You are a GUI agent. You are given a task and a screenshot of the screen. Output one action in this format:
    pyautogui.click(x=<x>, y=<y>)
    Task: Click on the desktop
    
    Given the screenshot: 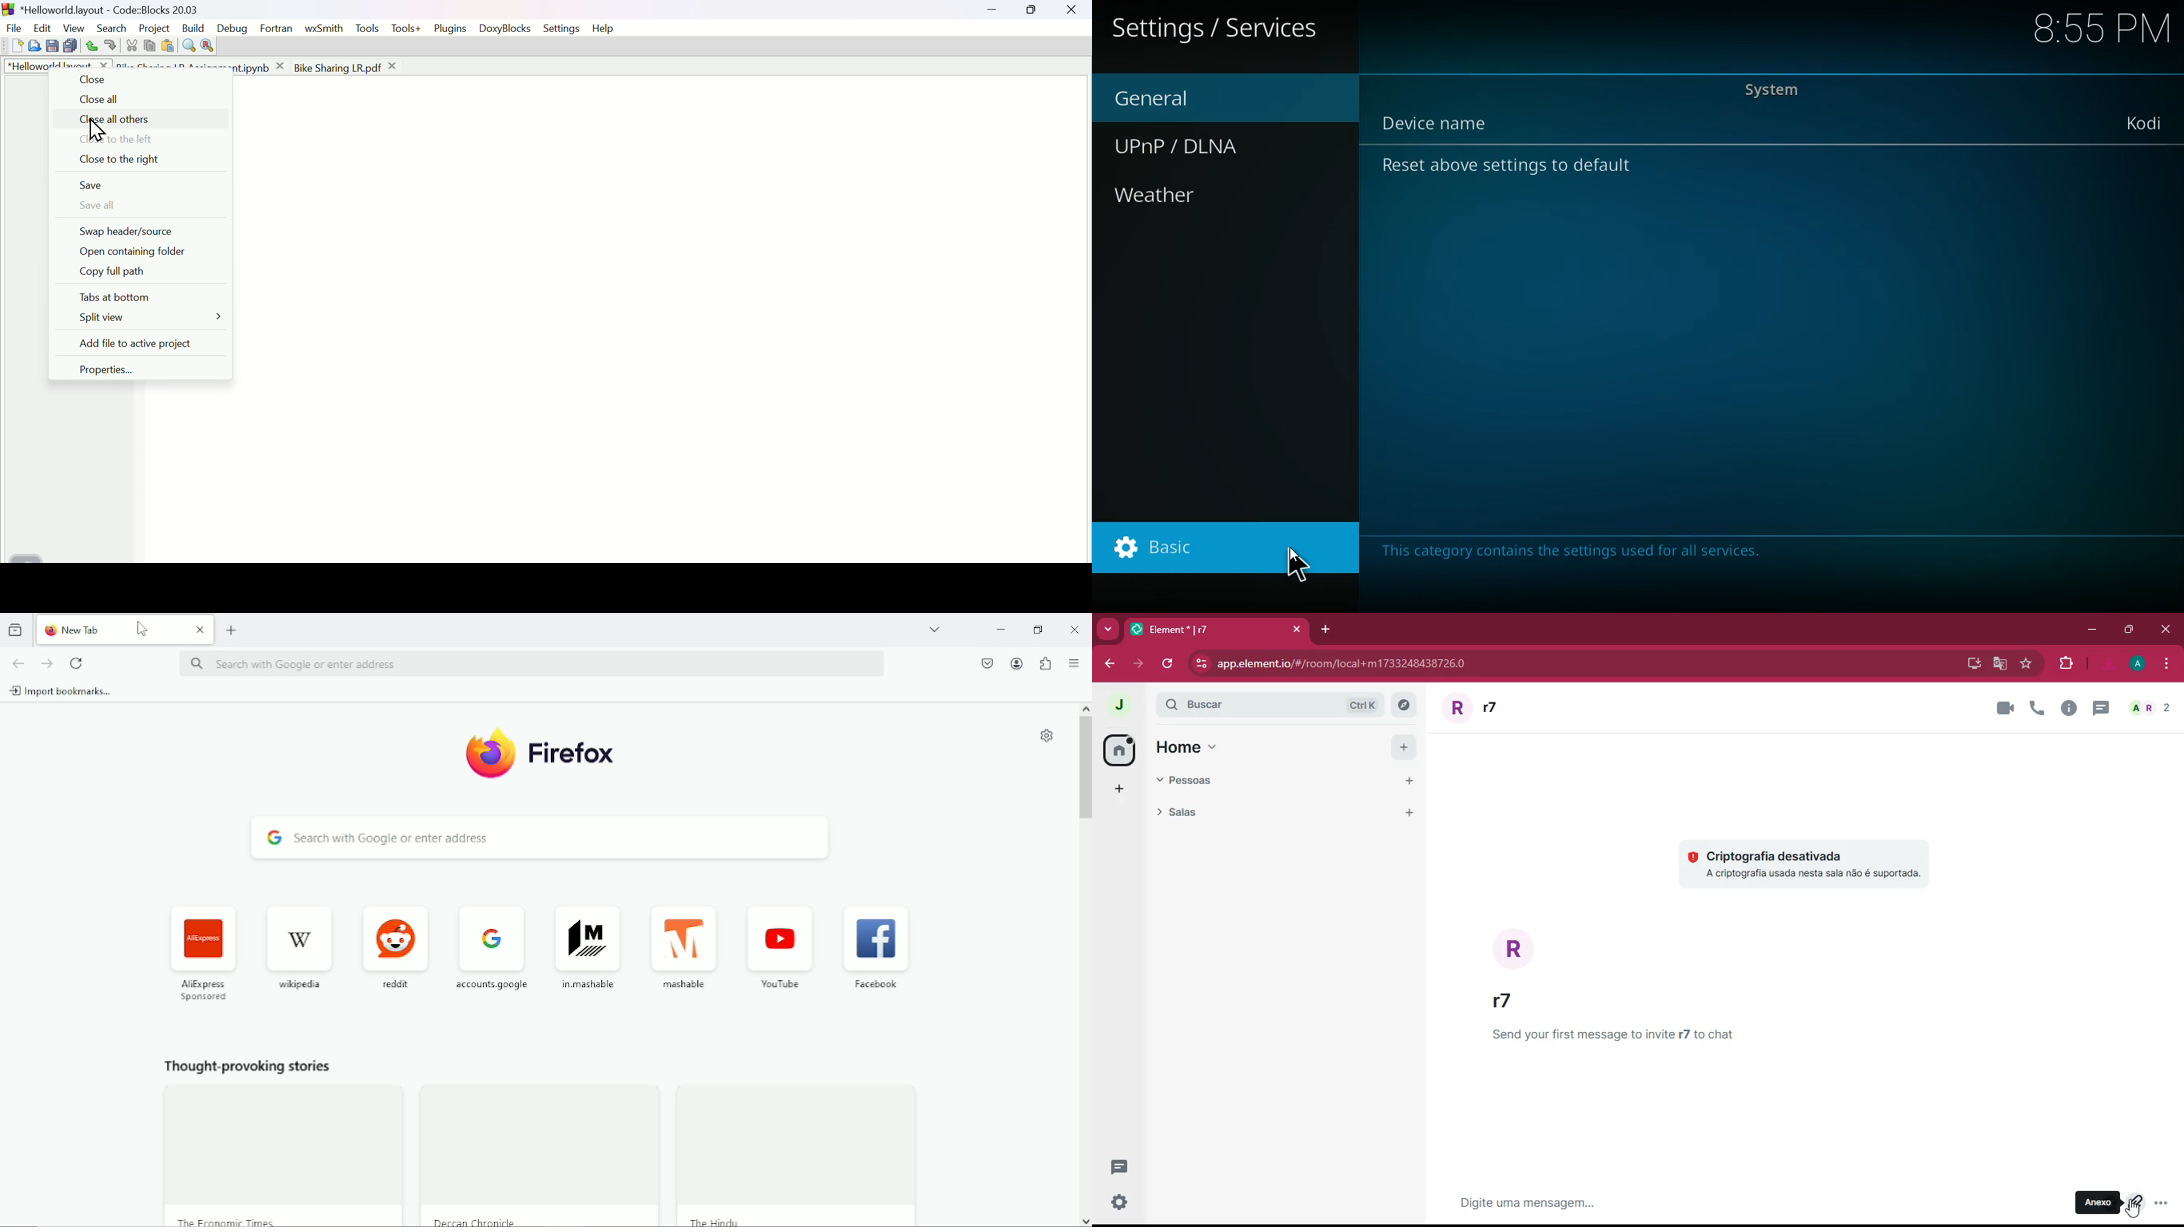 What is the action you would take?
    pyautogui.click(x=1970, y=664)
    